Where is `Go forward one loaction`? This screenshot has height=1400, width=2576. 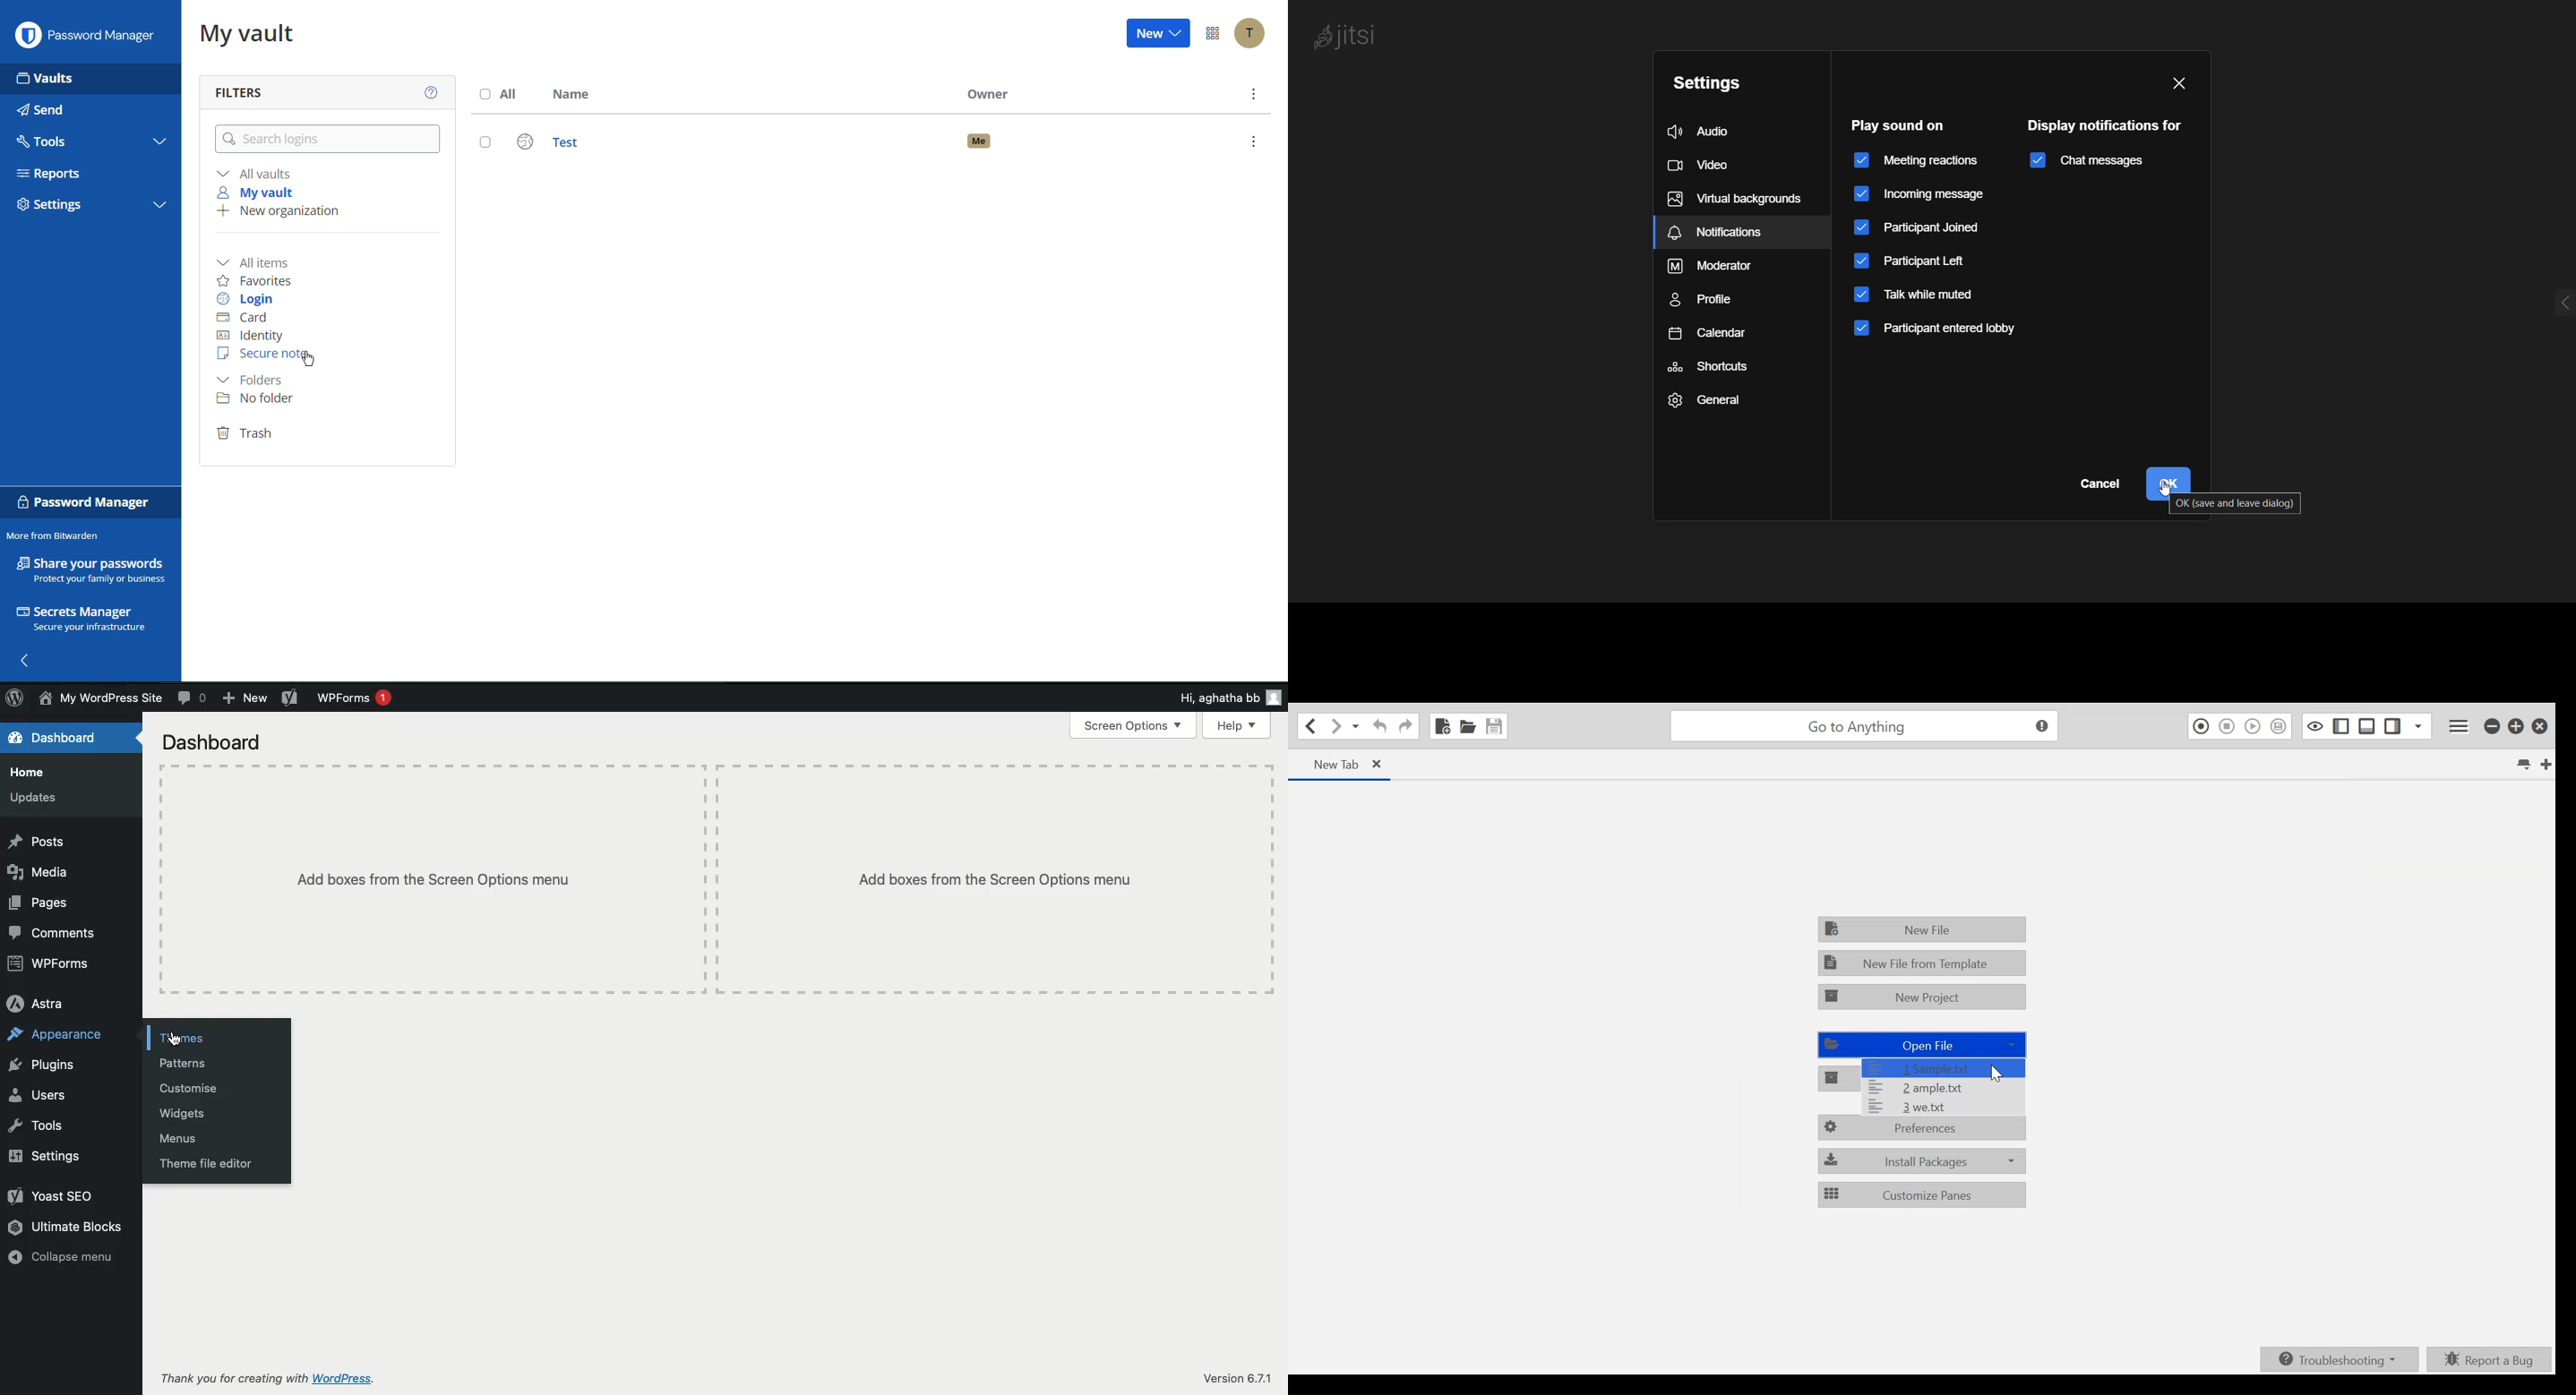 Go forward one loaction is located at coordinates (1335, 726).